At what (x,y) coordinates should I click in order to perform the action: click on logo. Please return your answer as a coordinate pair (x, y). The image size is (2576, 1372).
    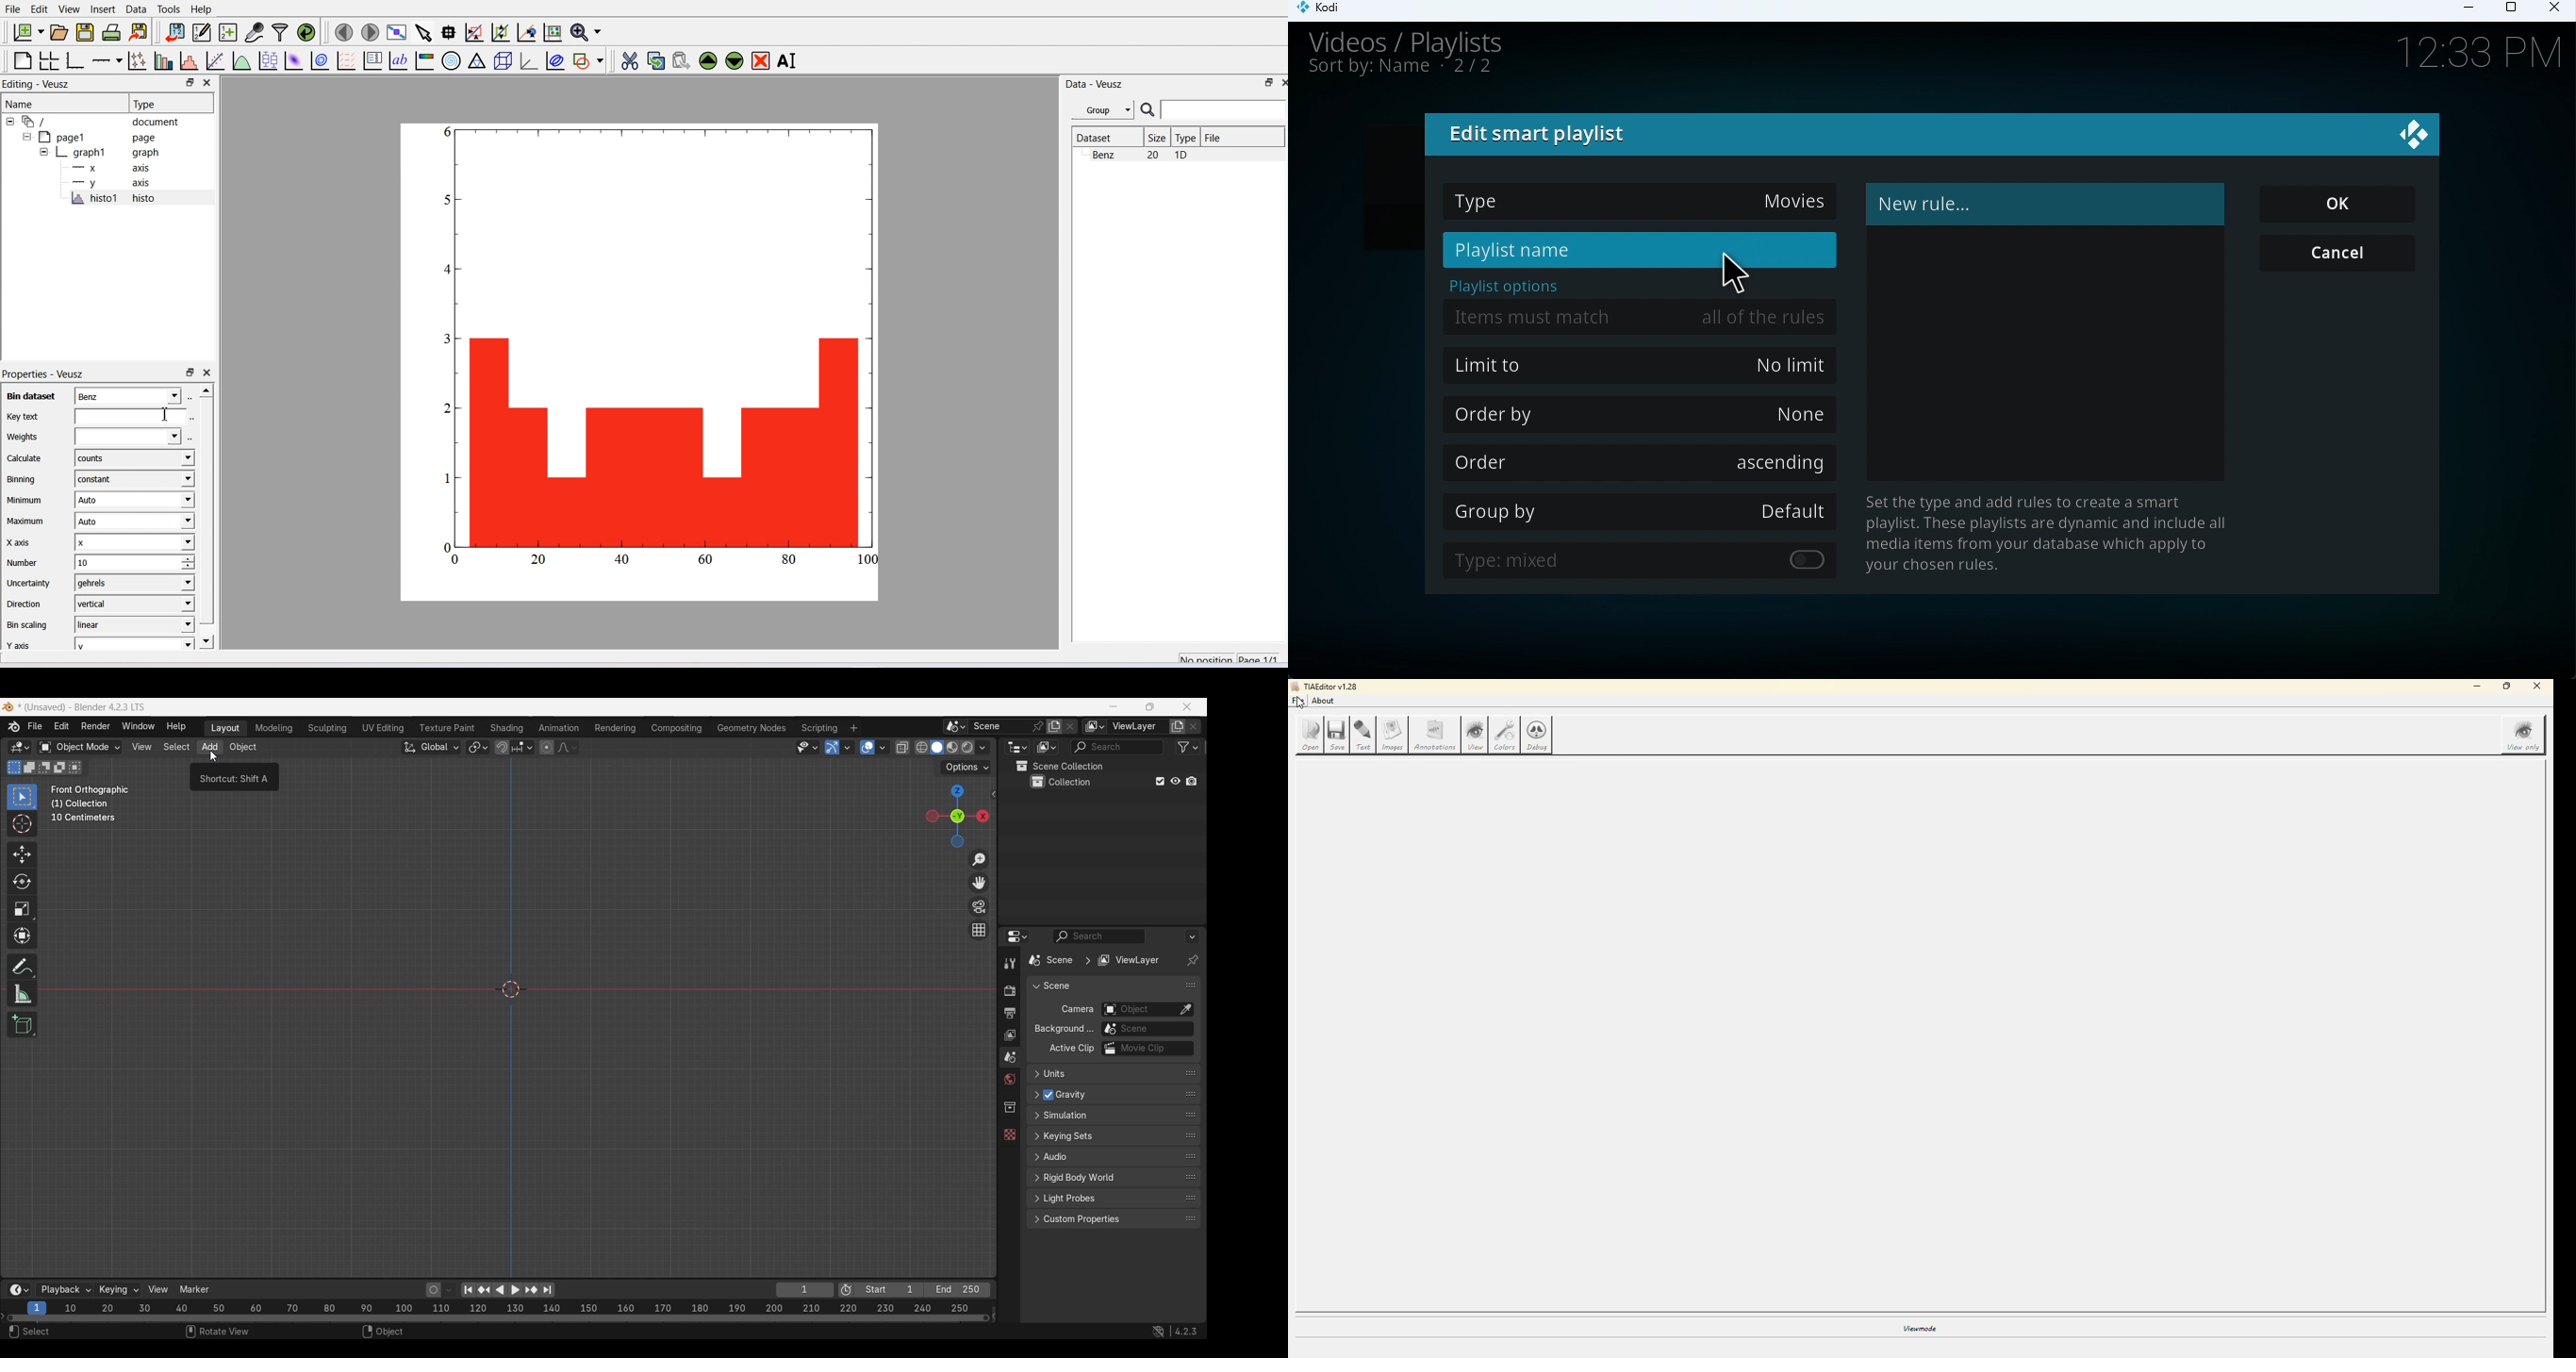
    Looking at the image, I should click on (2409, 130).